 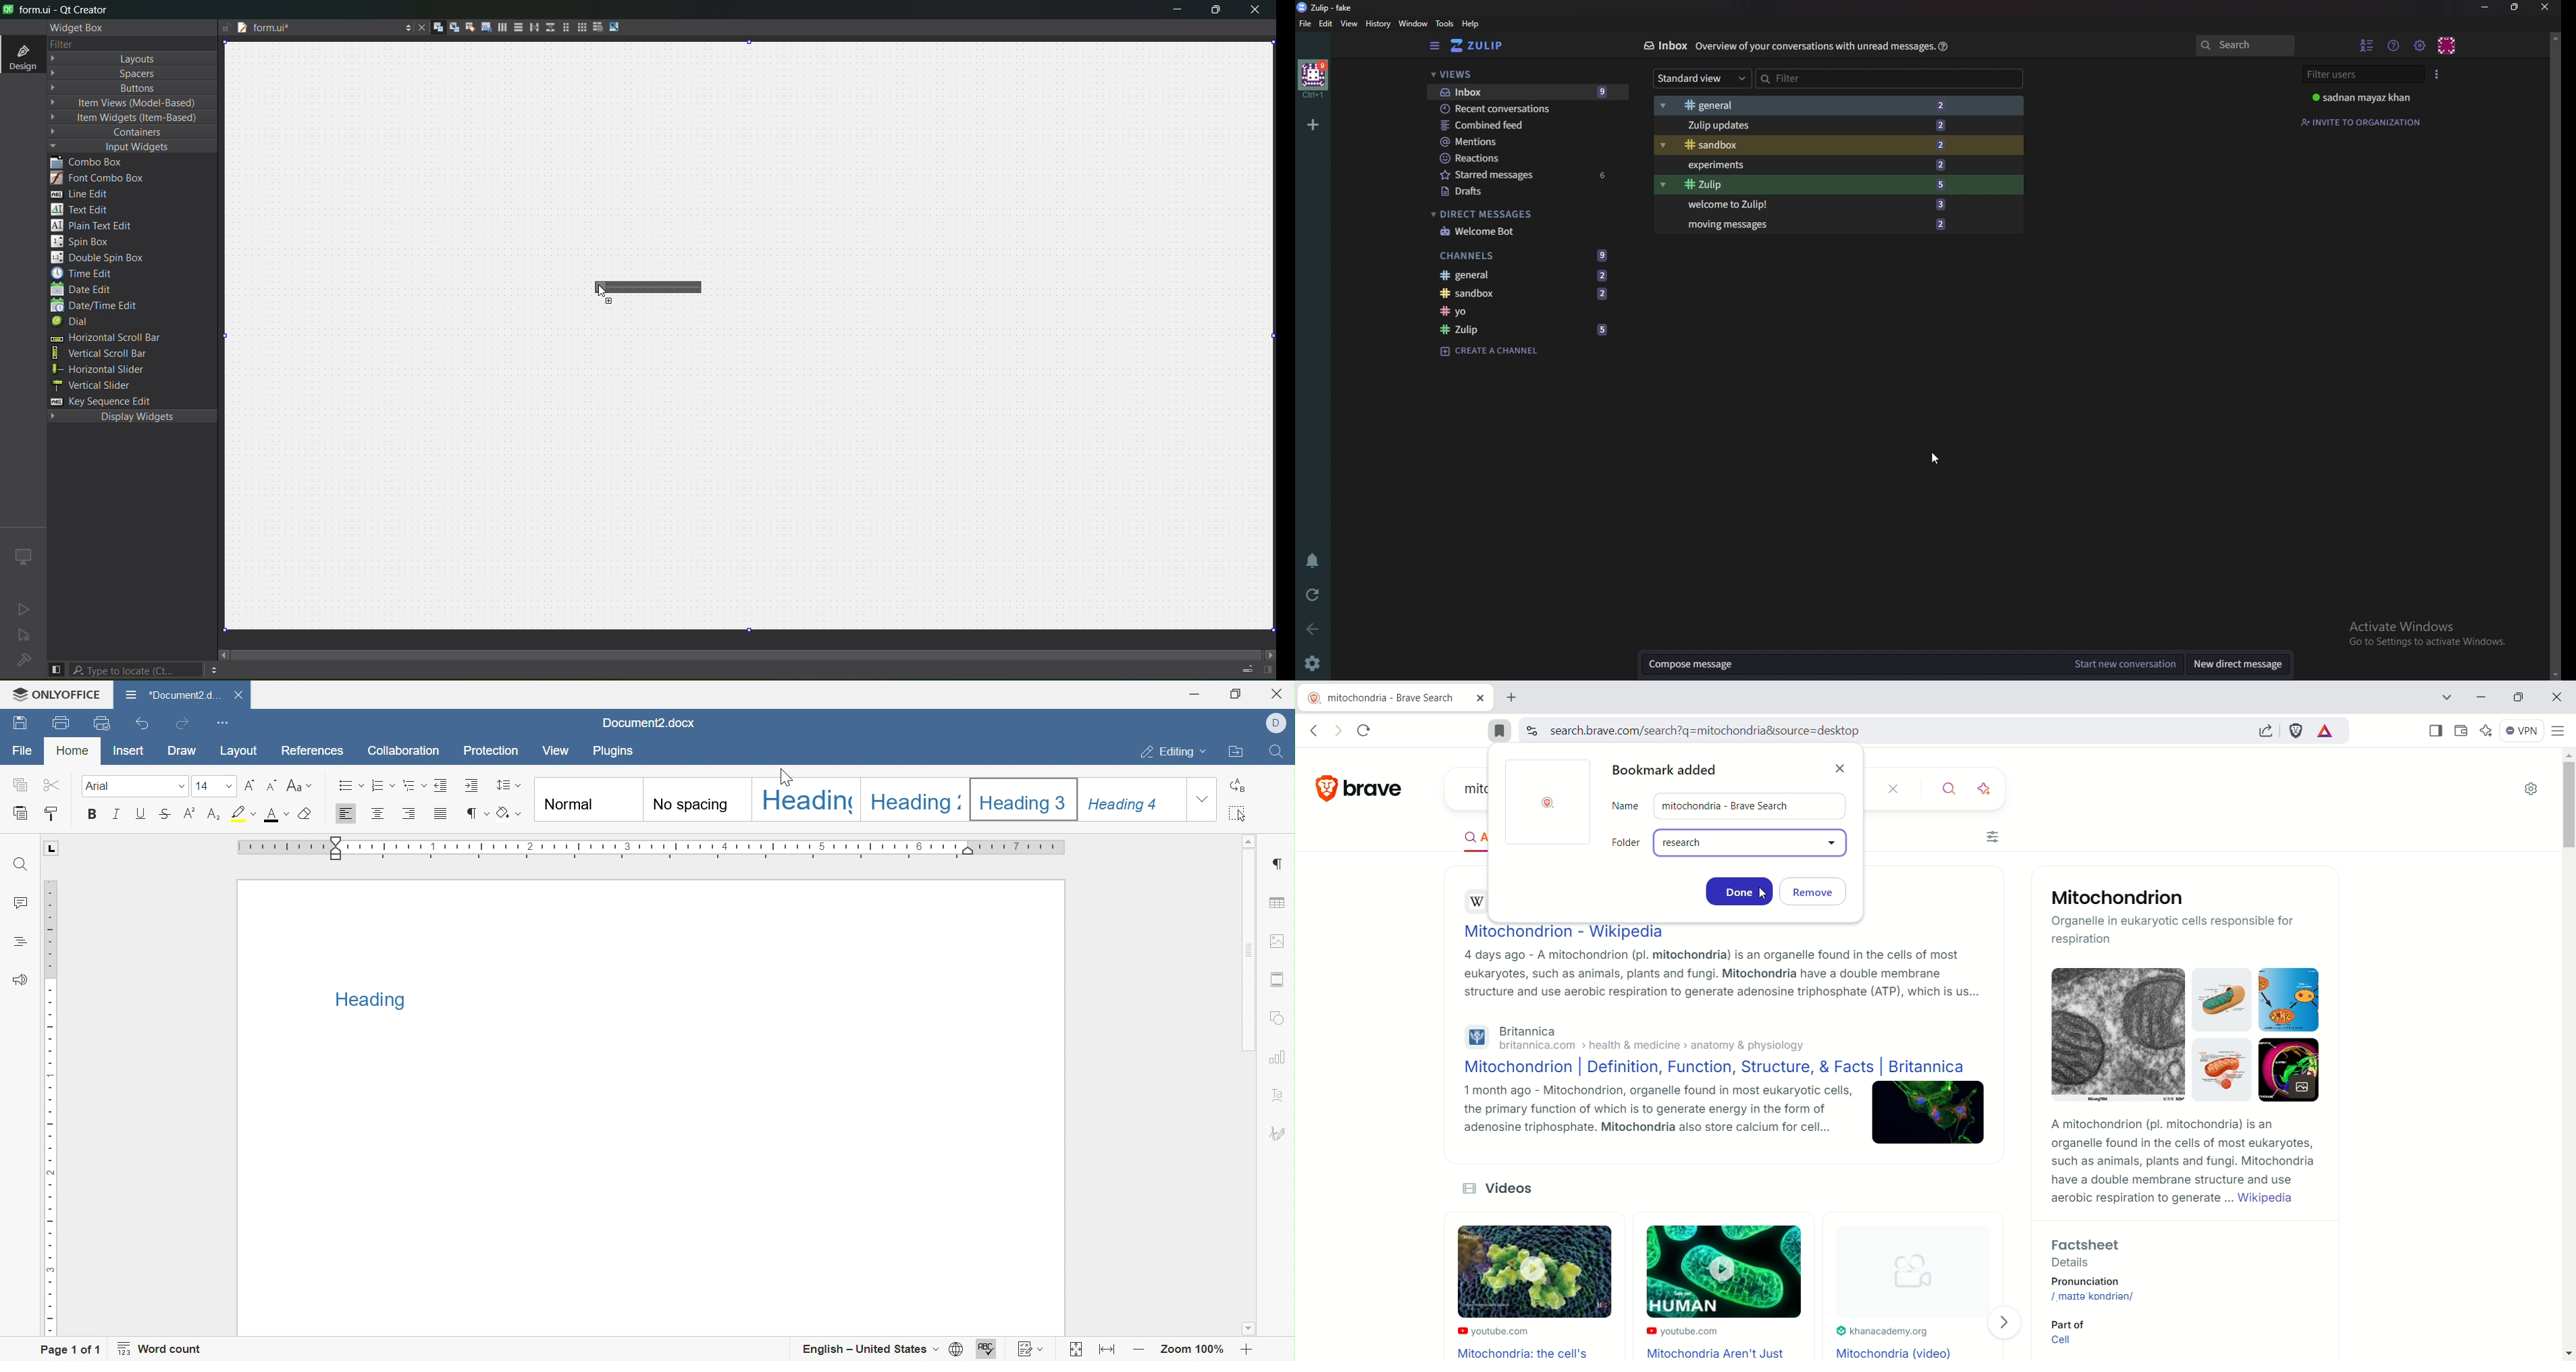 I want to click on No spacing, so click(x=697, y=798).